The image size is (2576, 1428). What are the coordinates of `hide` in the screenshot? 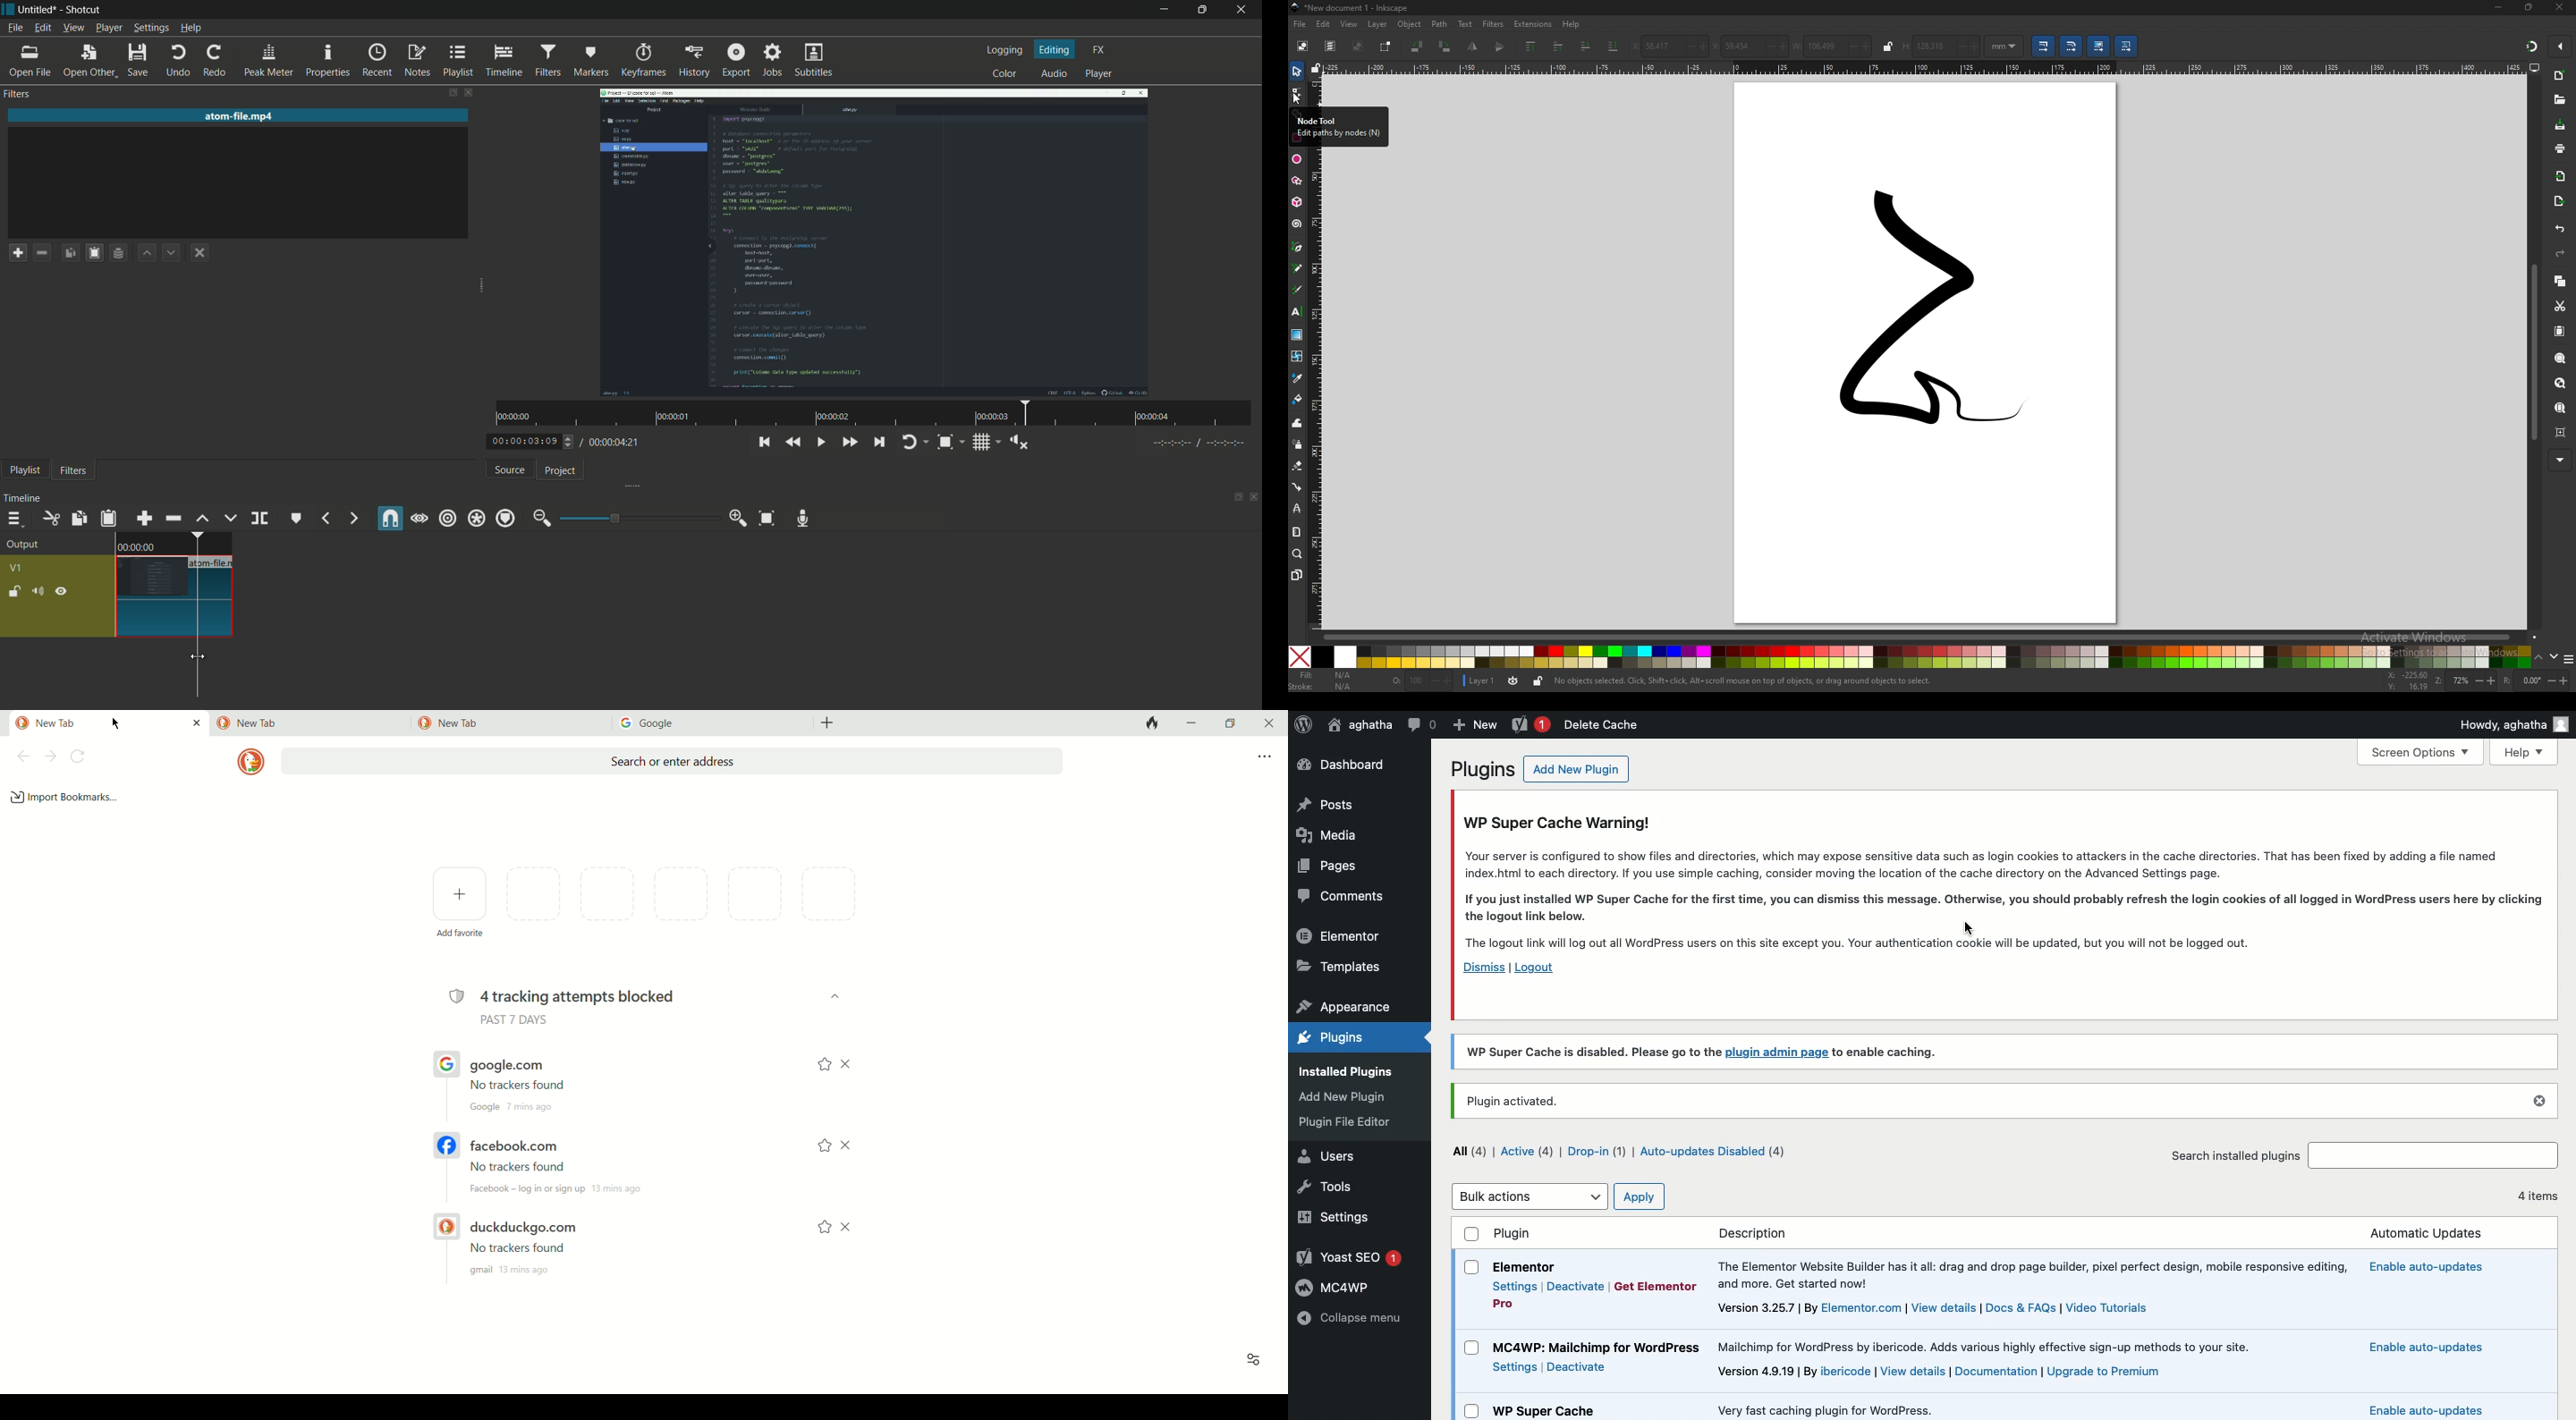 It's located at (61, 592).